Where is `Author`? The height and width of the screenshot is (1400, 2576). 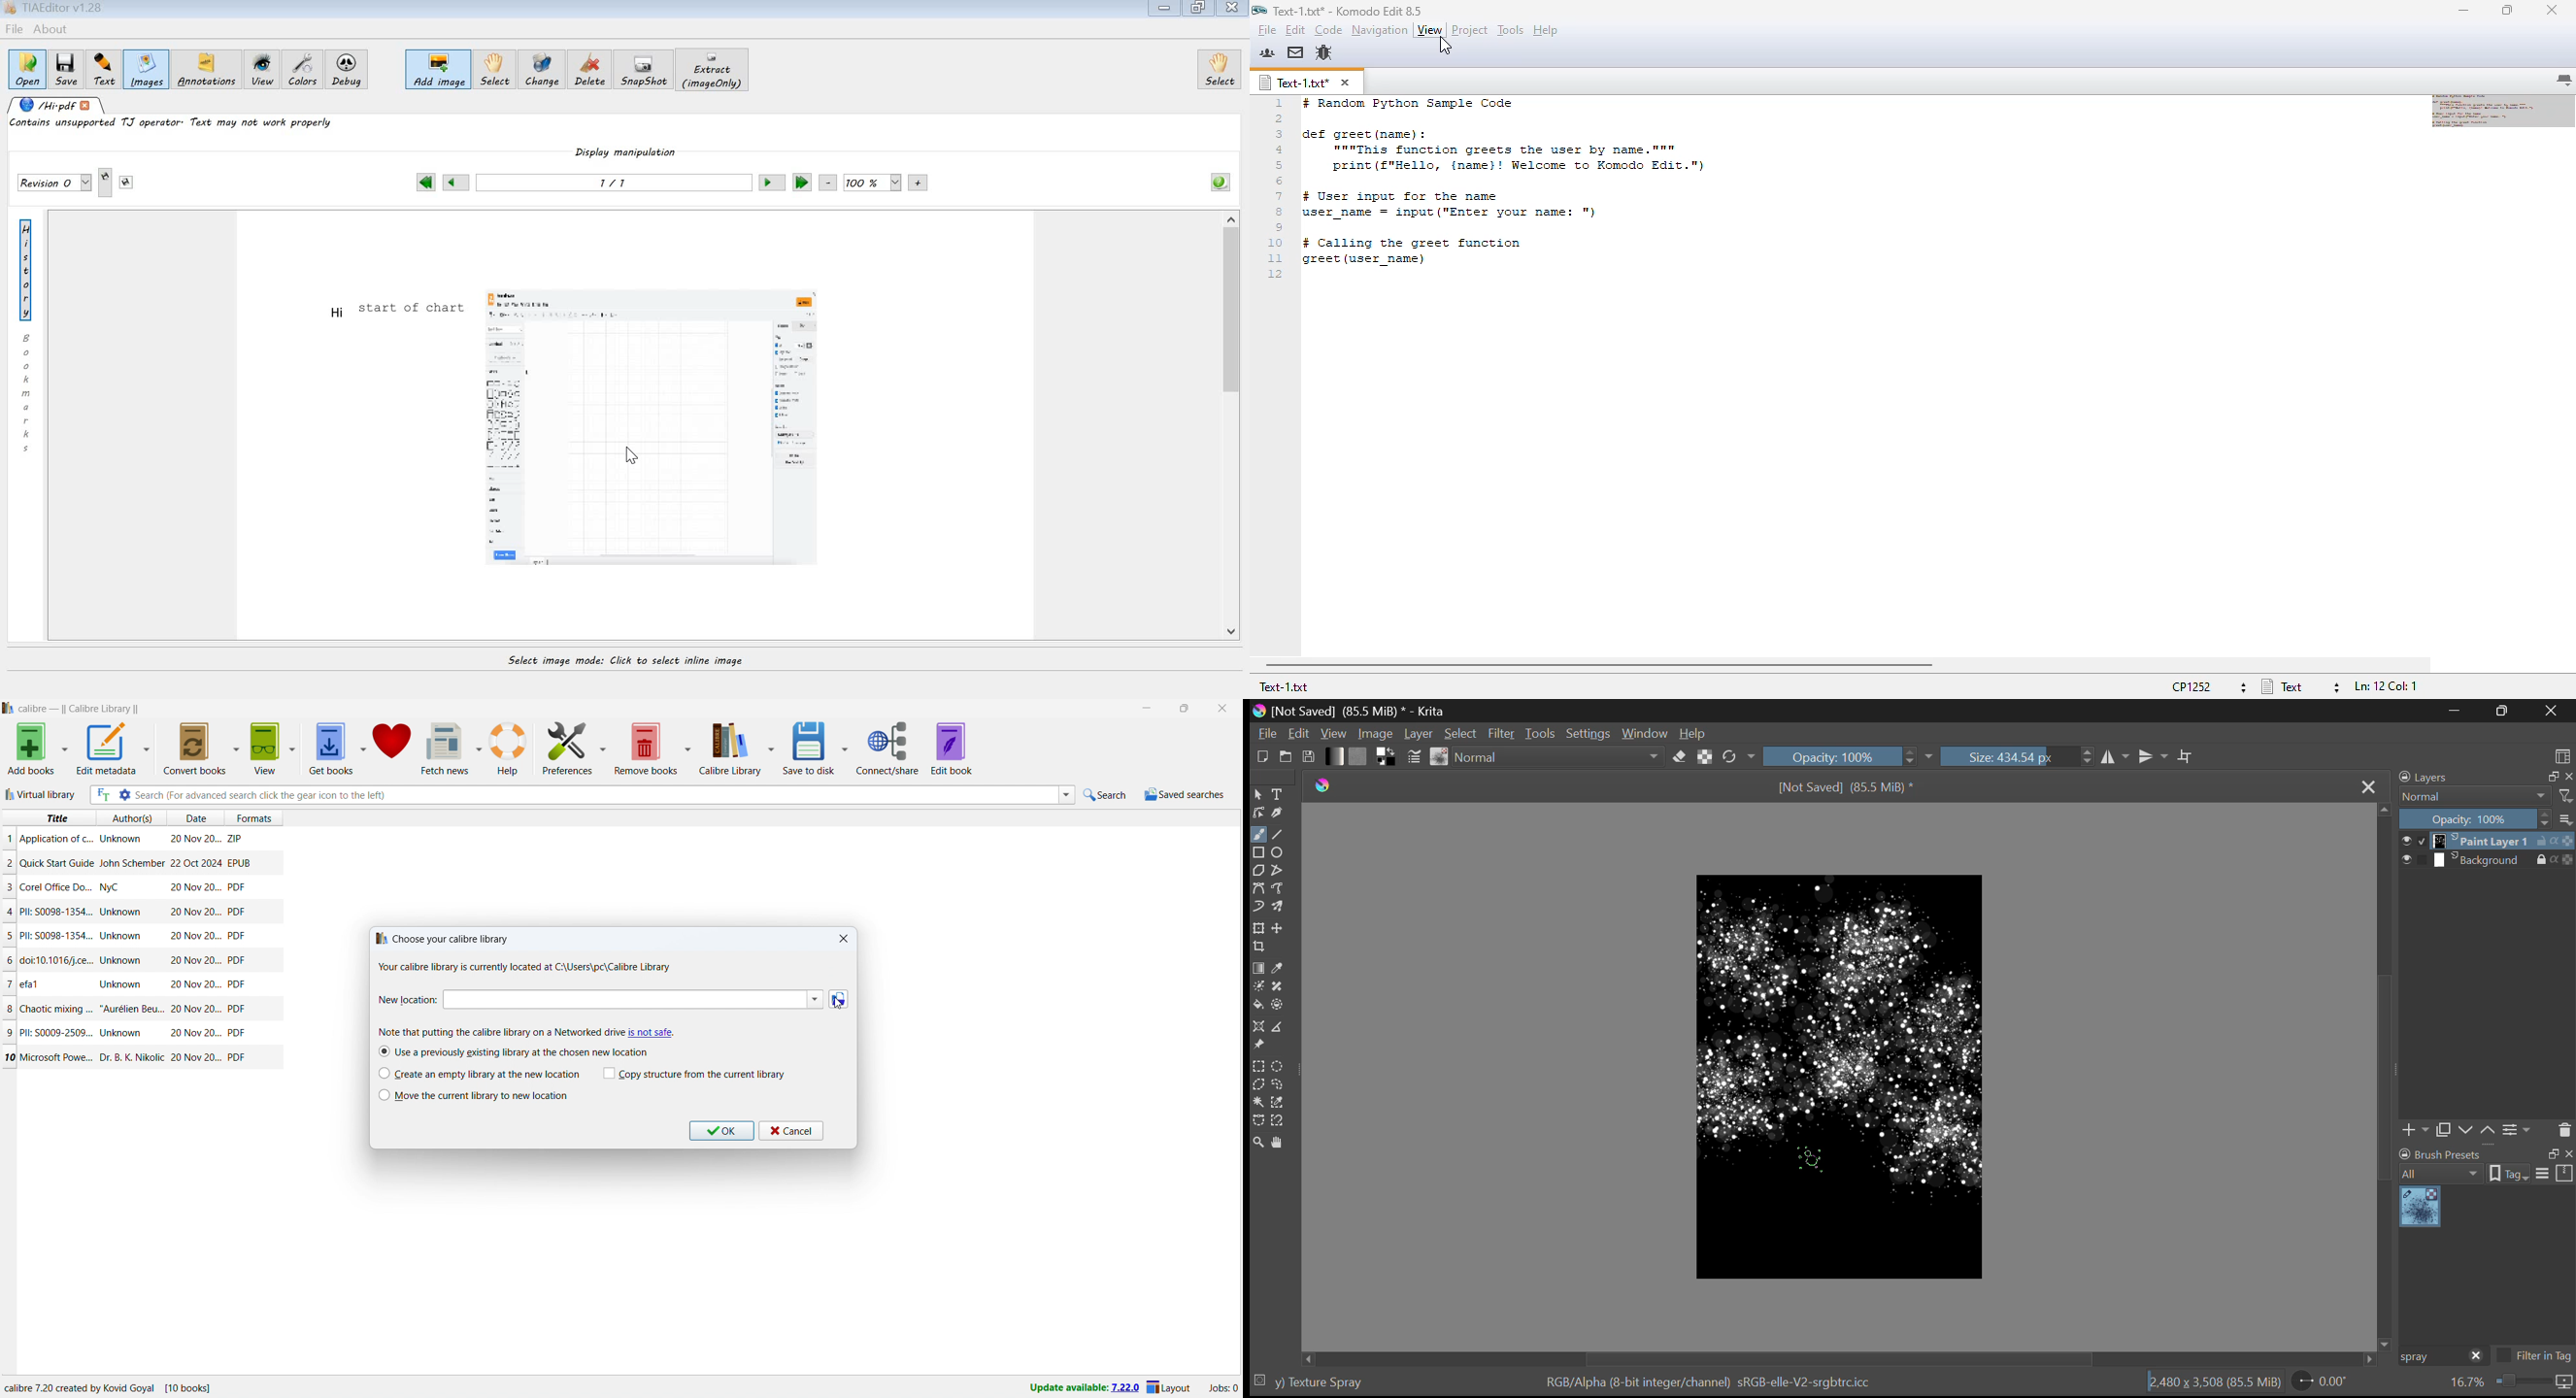 Author is located at coordinates (119, 839).